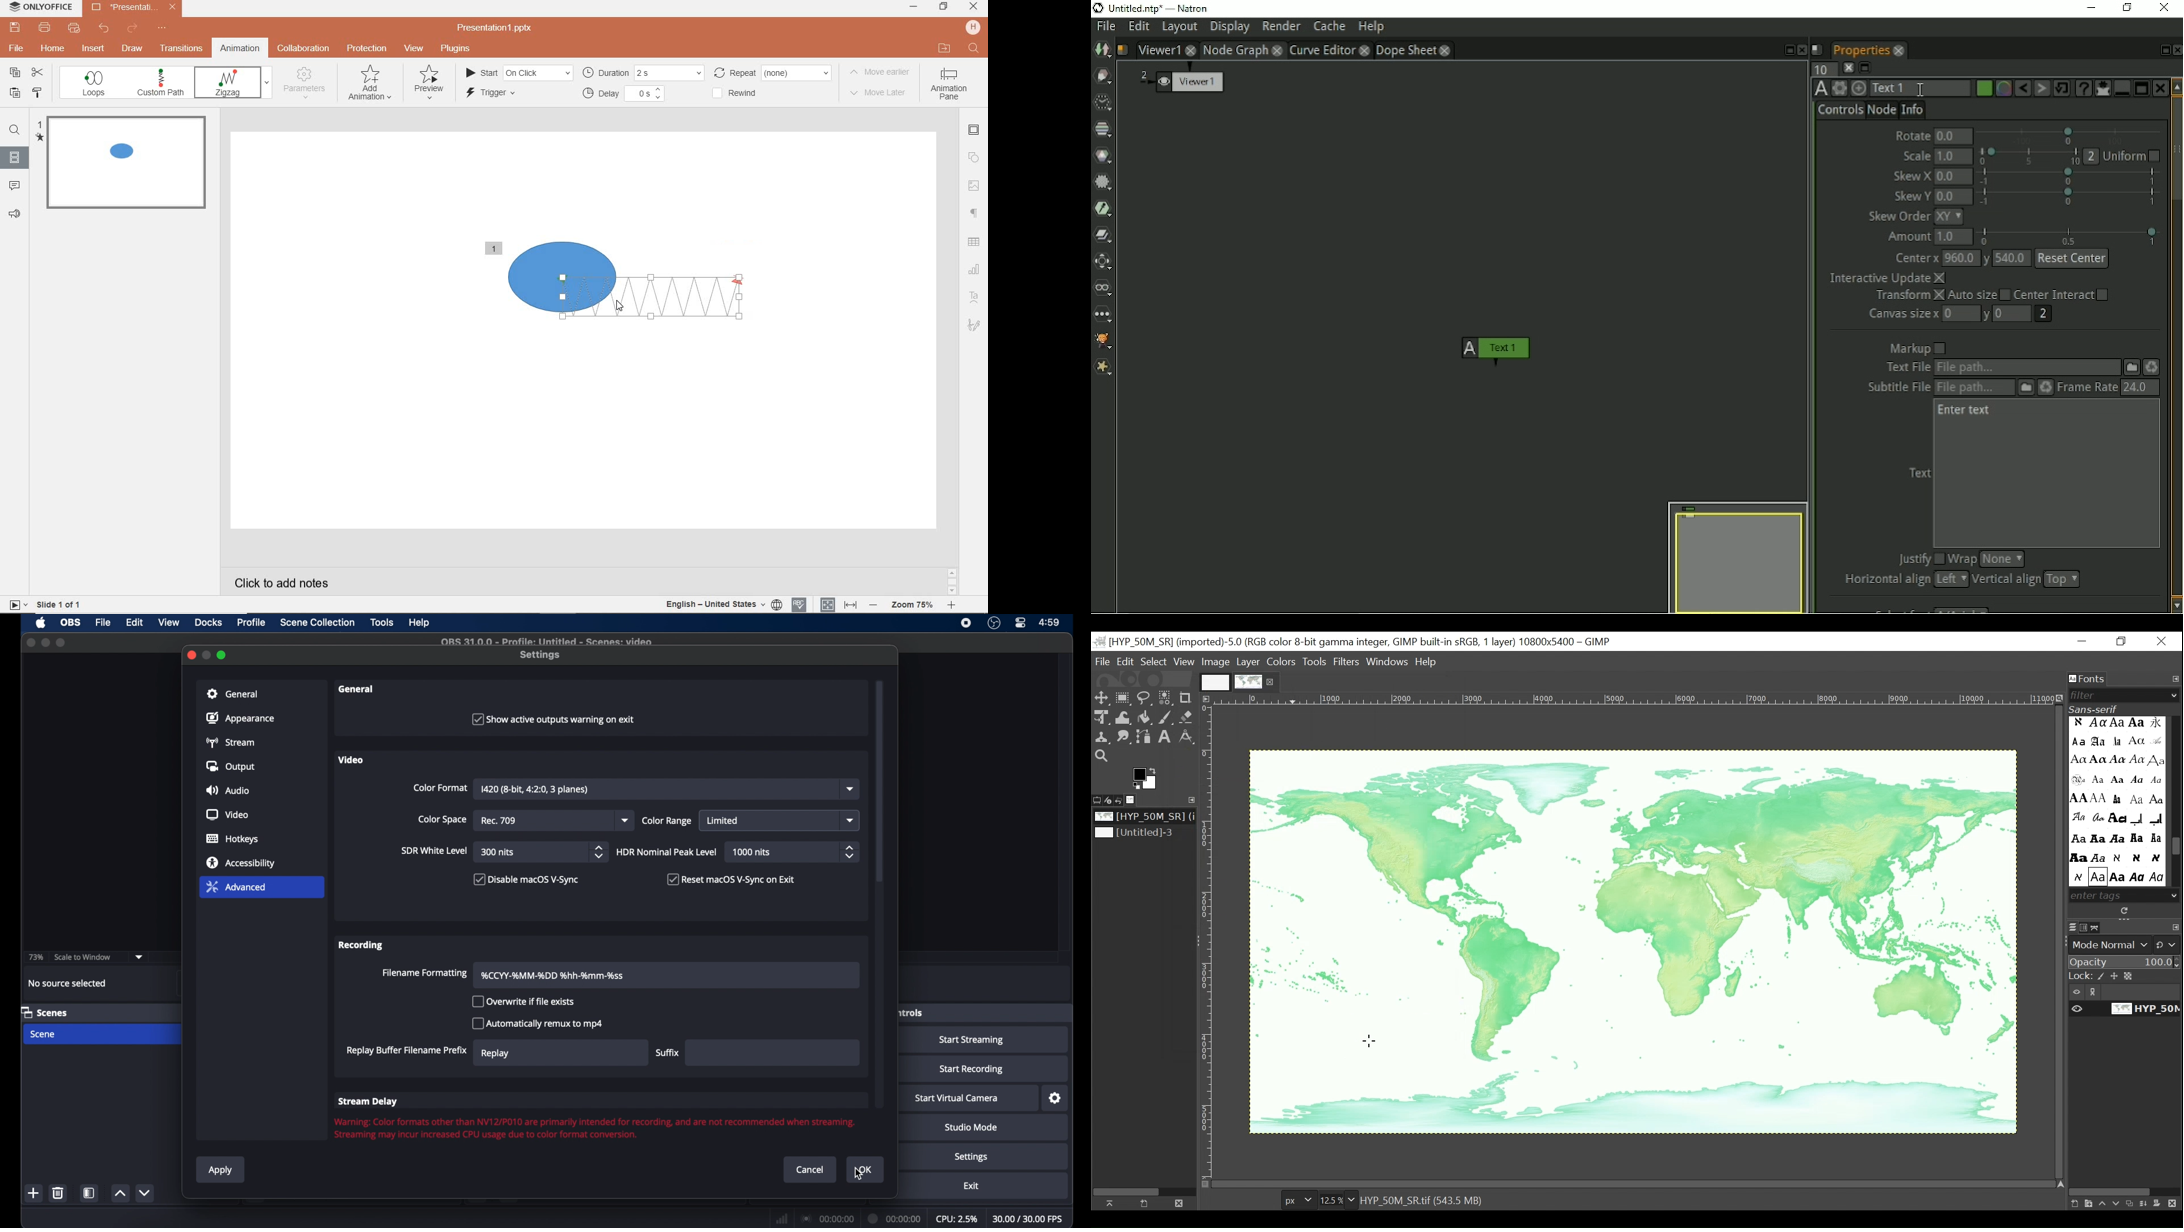  What do you see at coordinates (972, 1157) in the screenshot?
I see `settings` at bounding box center [972, 1157].